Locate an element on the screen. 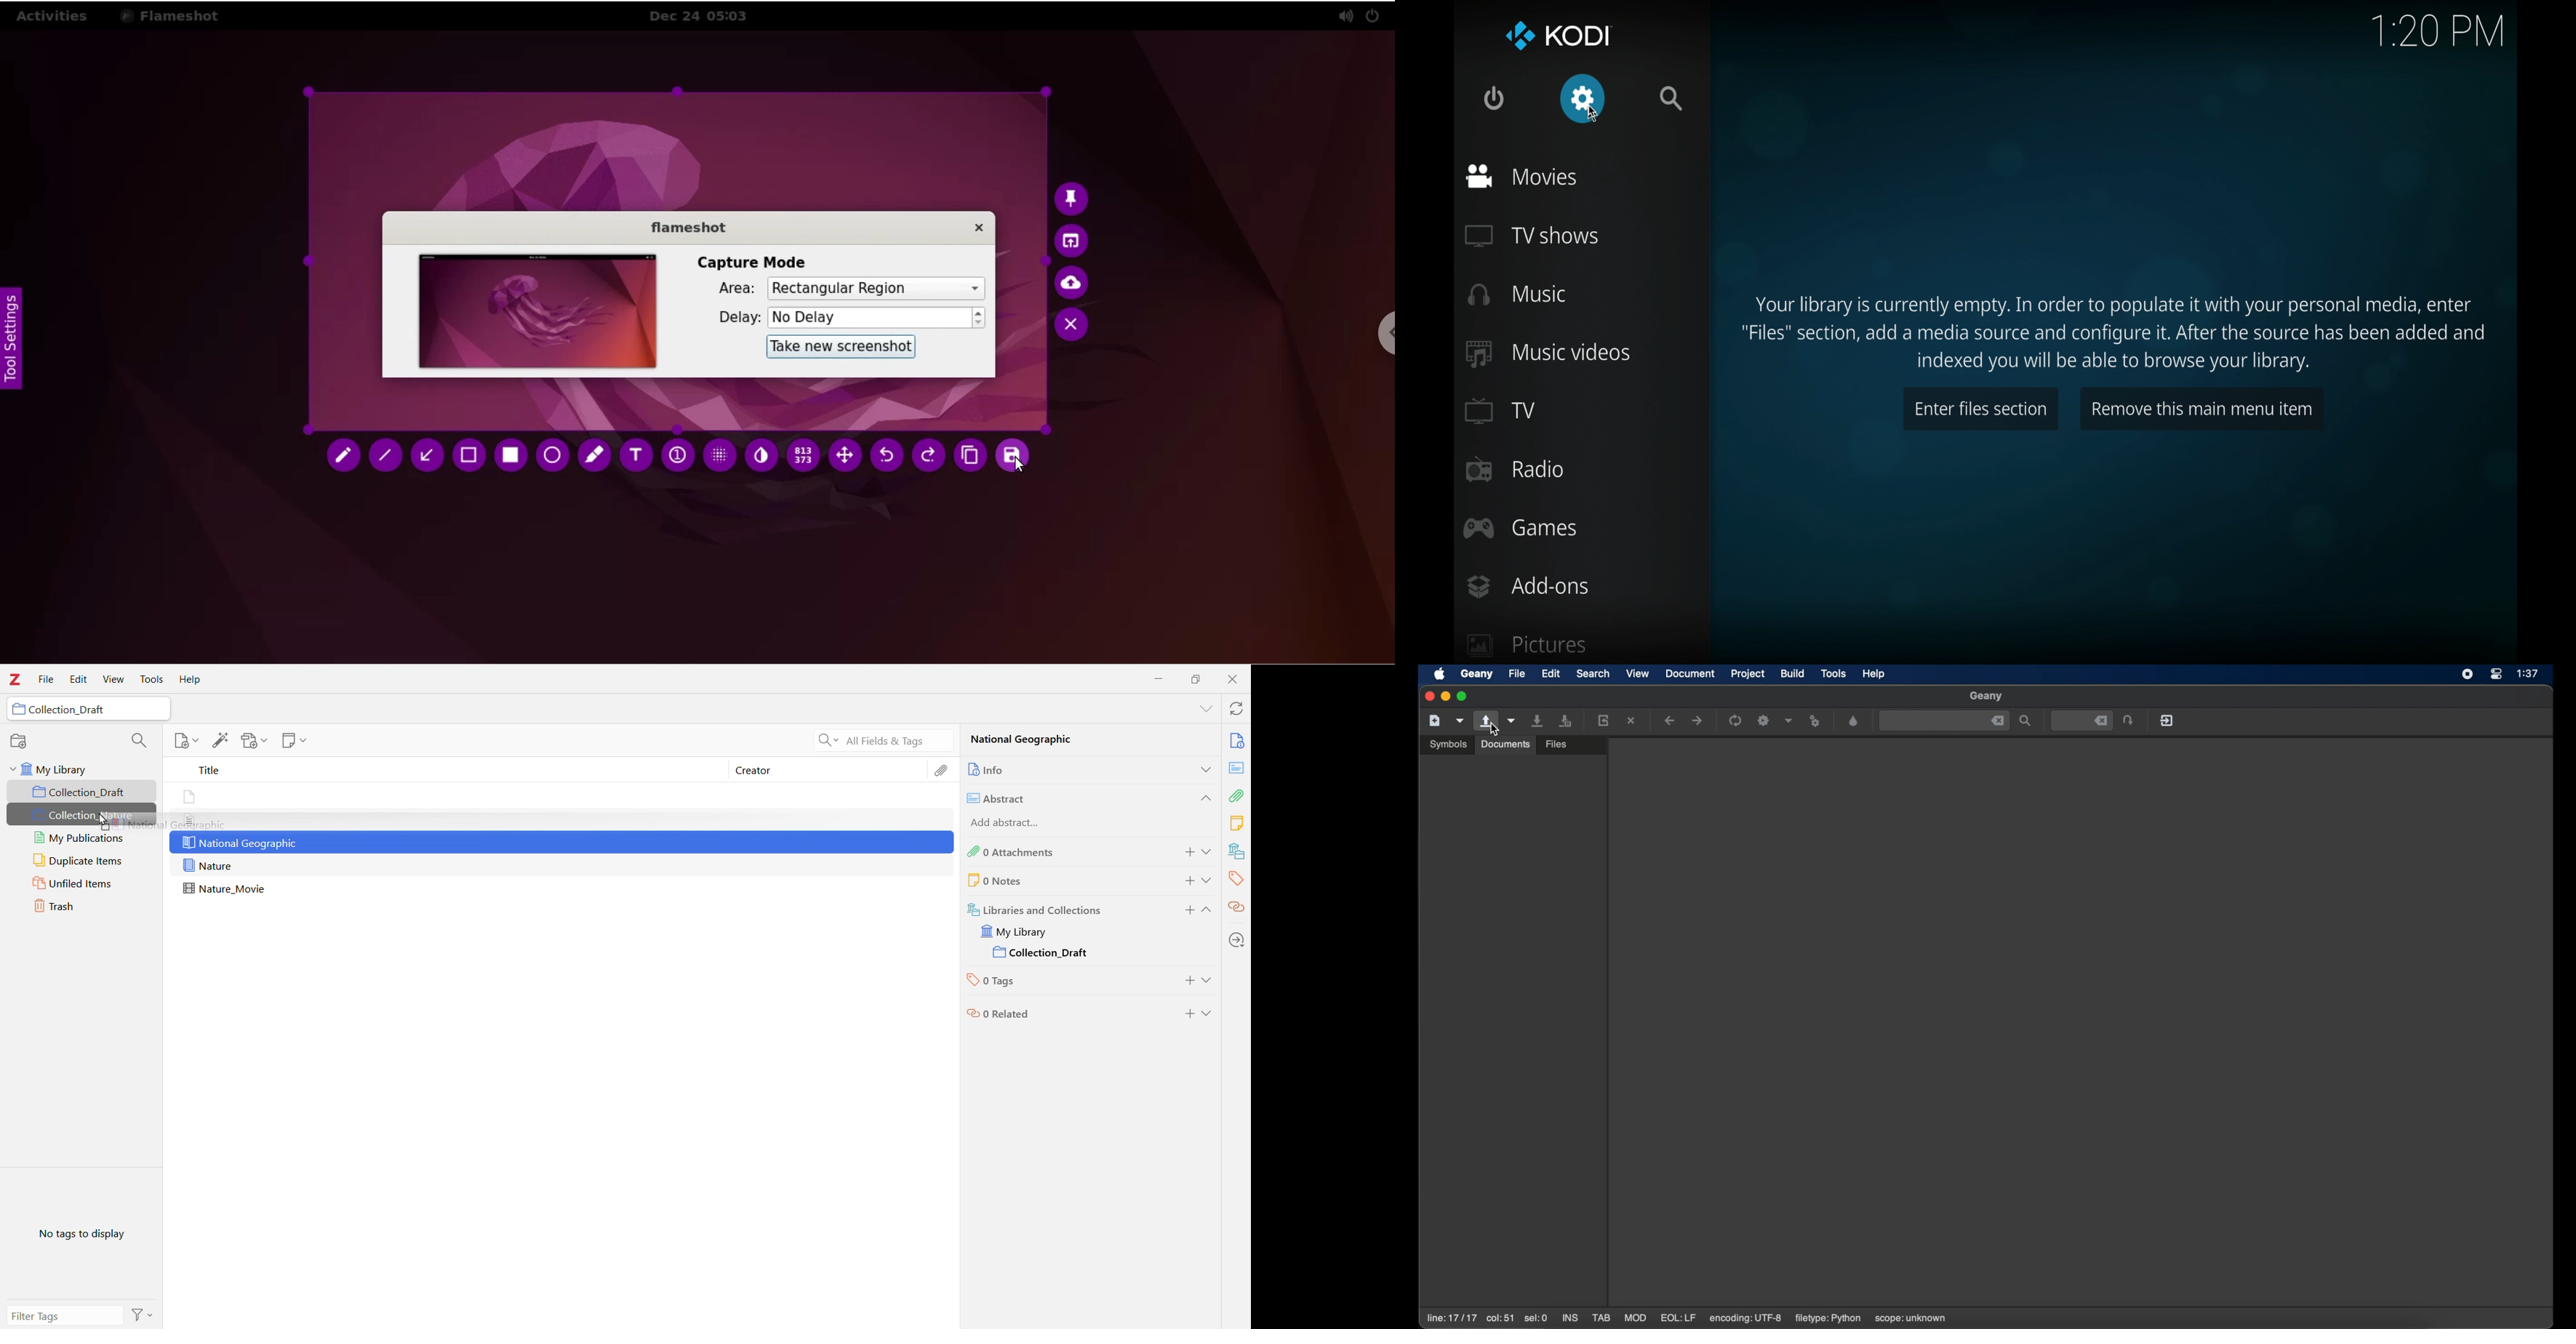  Trash is located at coordinates (82, 907).